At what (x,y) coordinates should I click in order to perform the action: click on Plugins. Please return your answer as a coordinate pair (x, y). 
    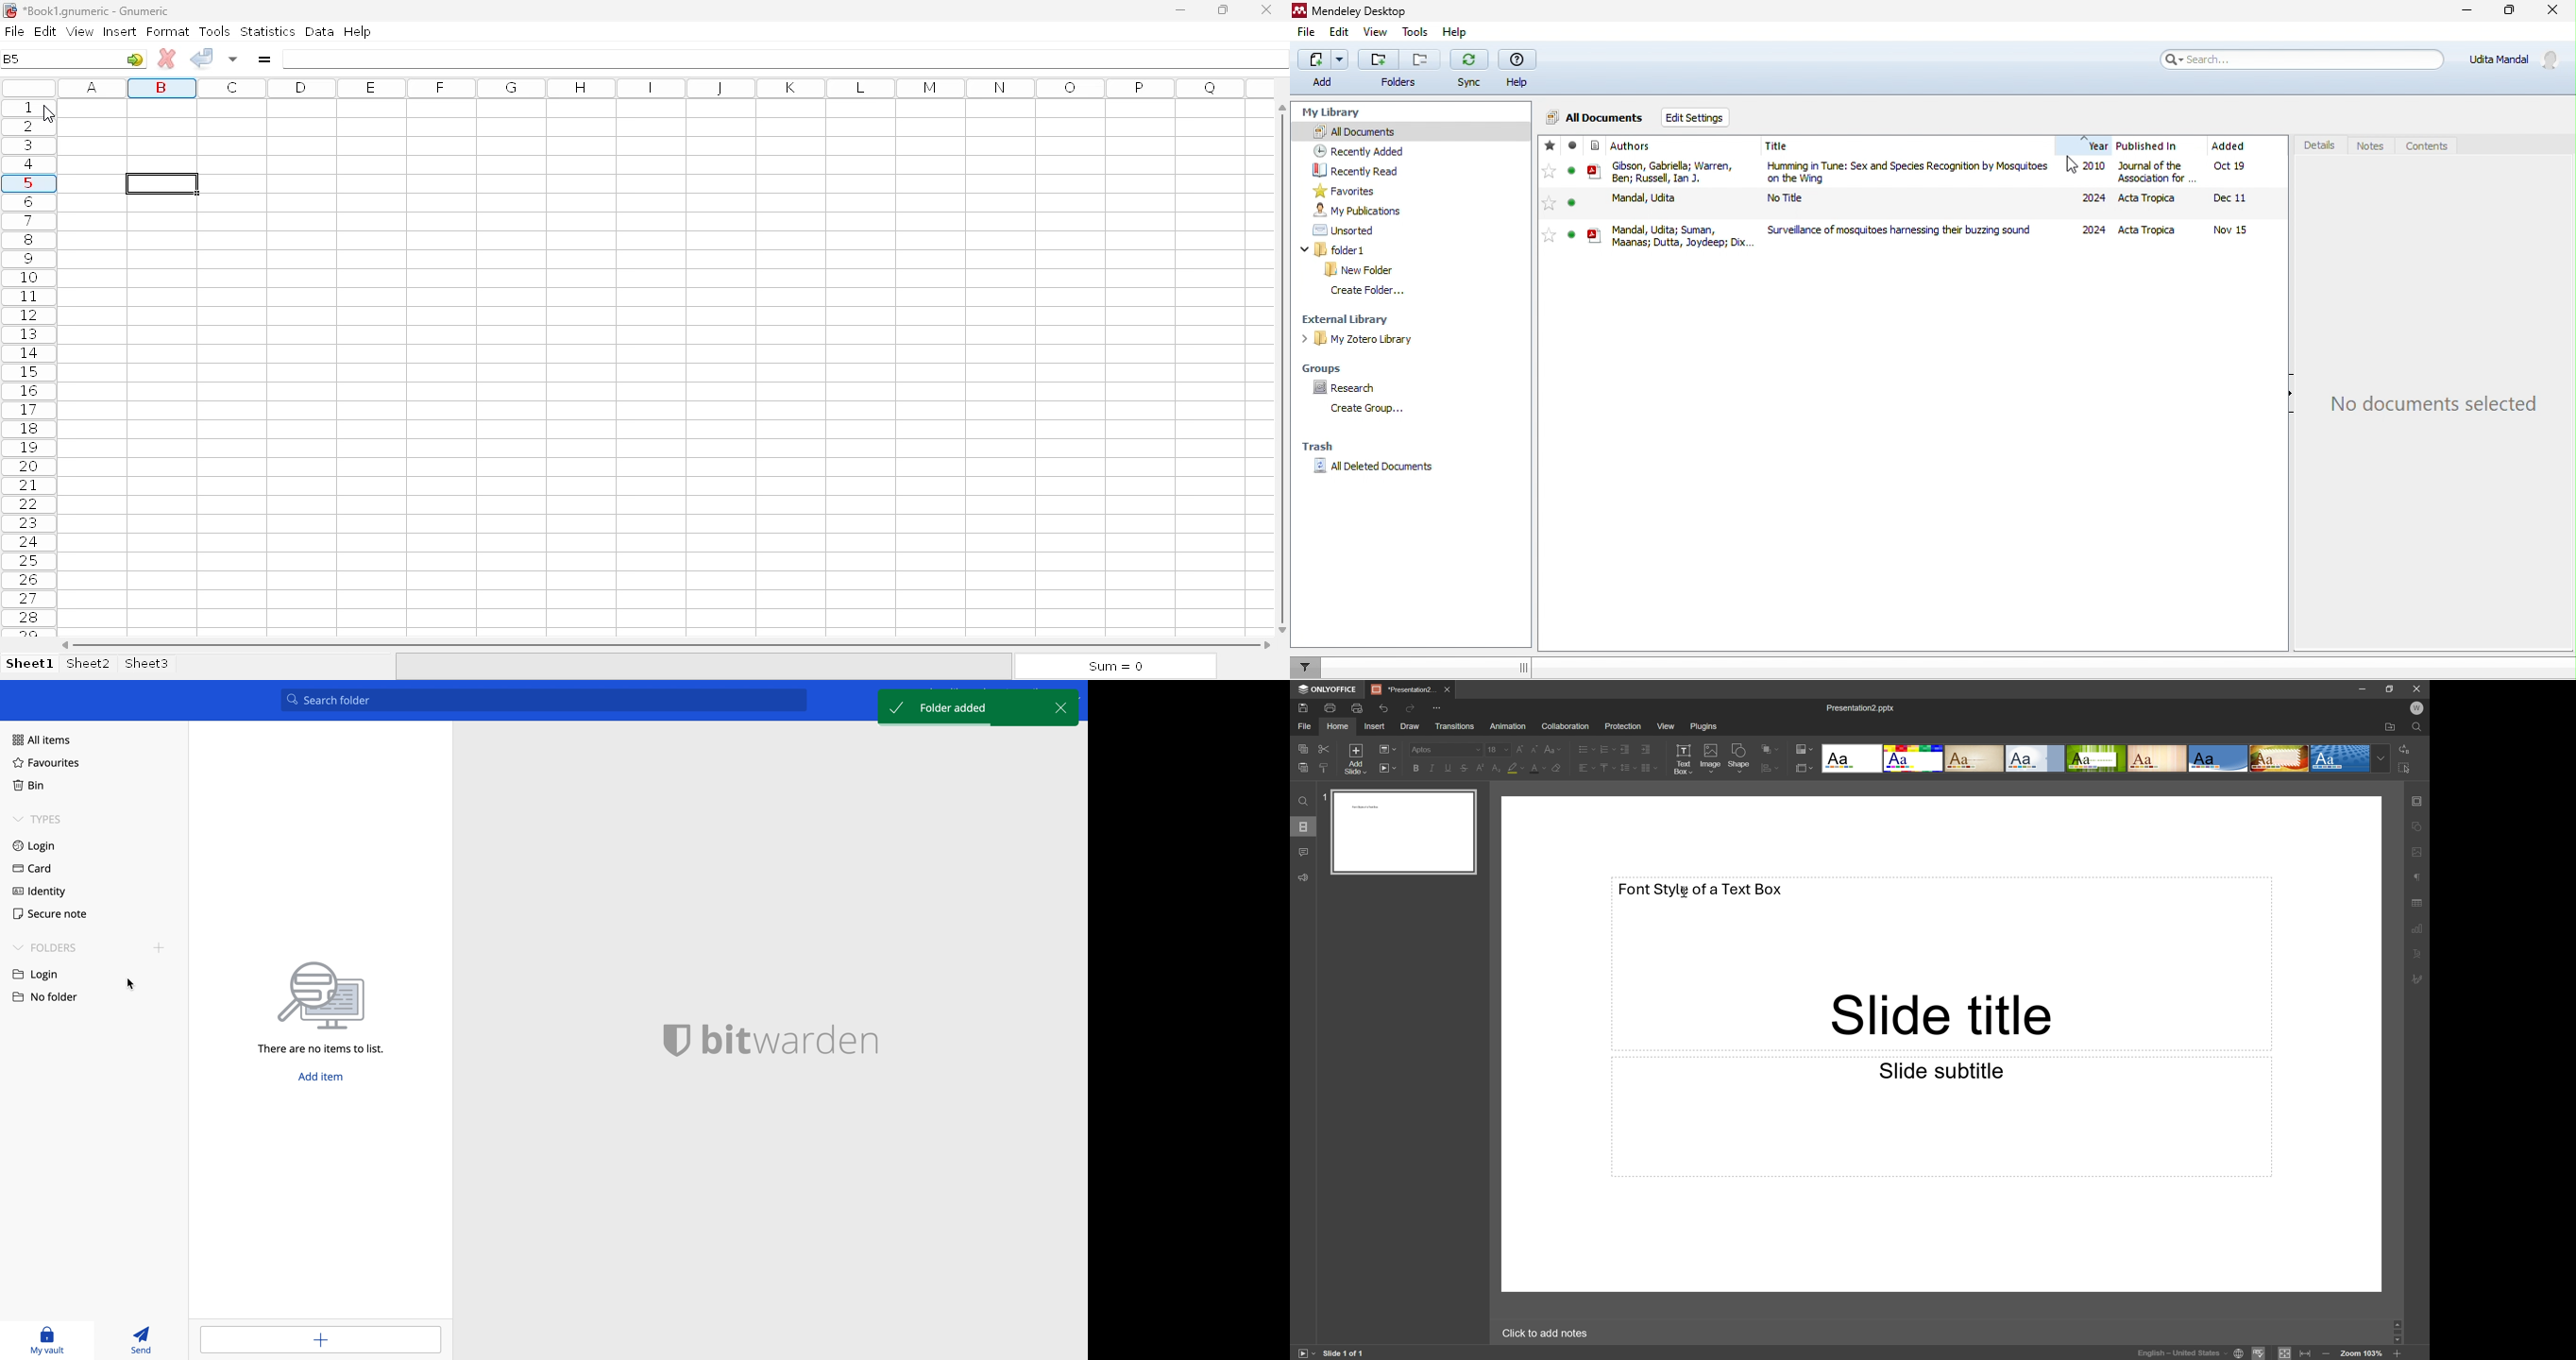
    Looking at the image, I should click on (1704, 726).